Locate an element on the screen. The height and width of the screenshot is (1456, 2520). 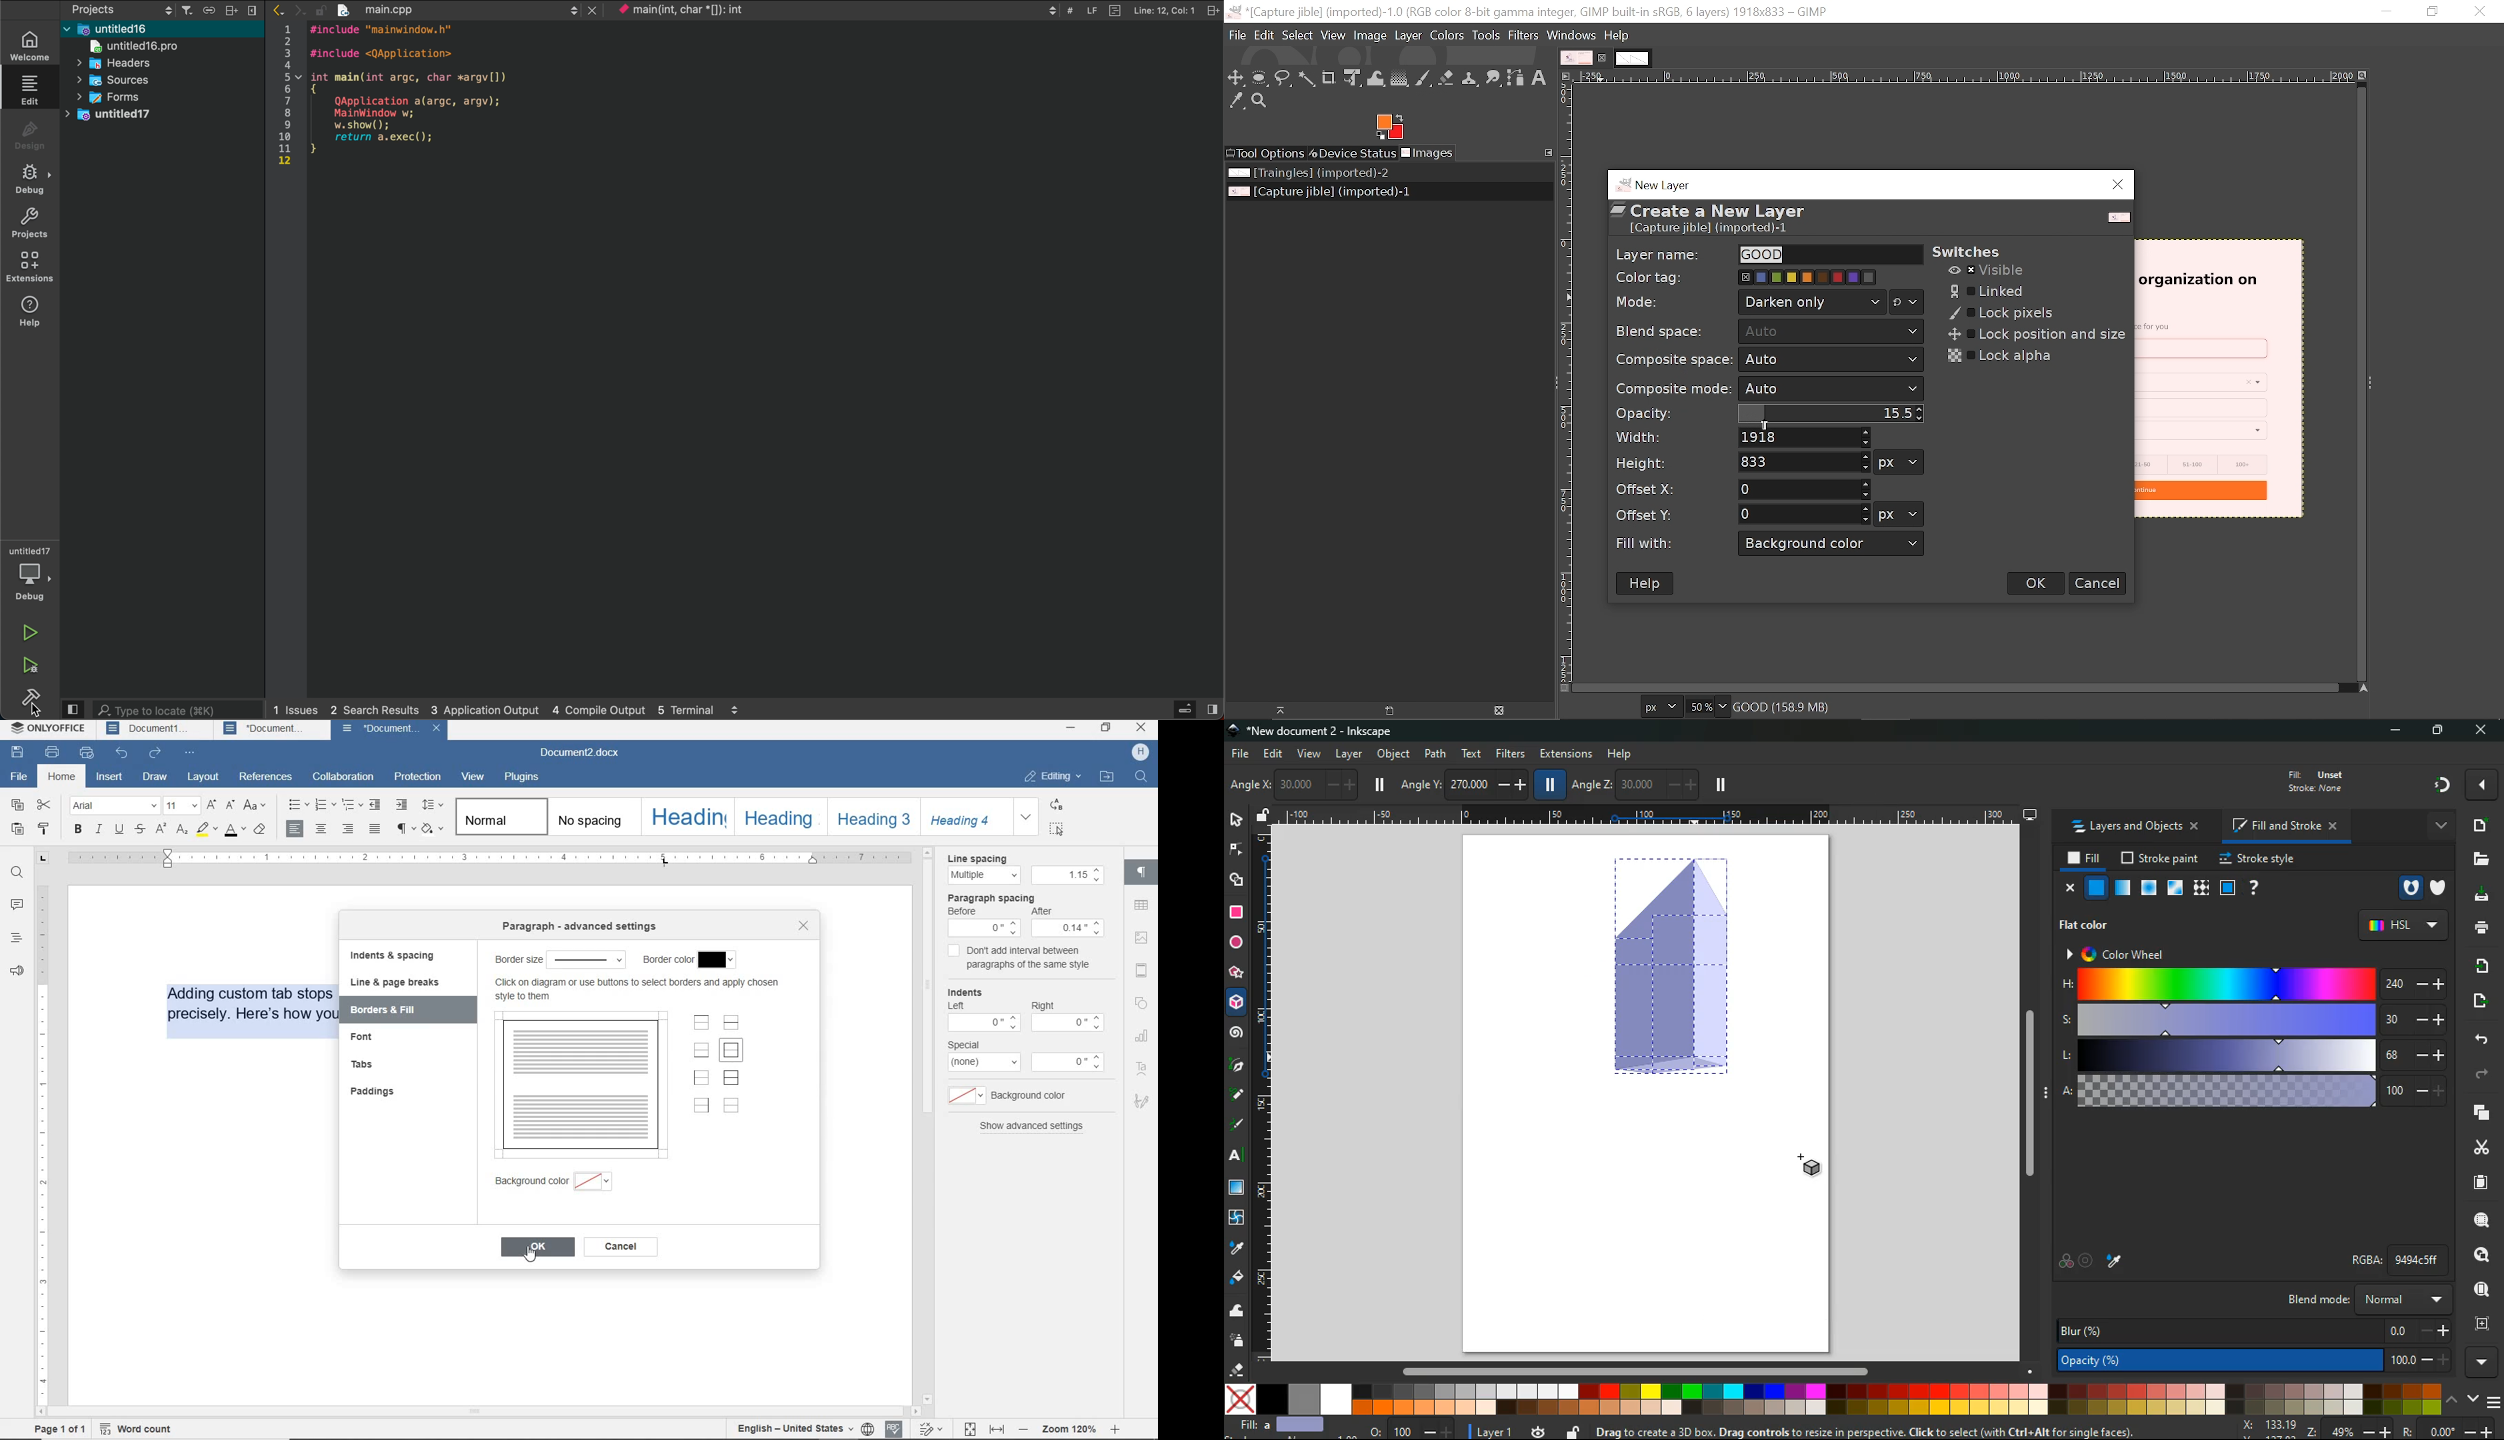
Scroll bar is located at coordinates (1633, 1372).